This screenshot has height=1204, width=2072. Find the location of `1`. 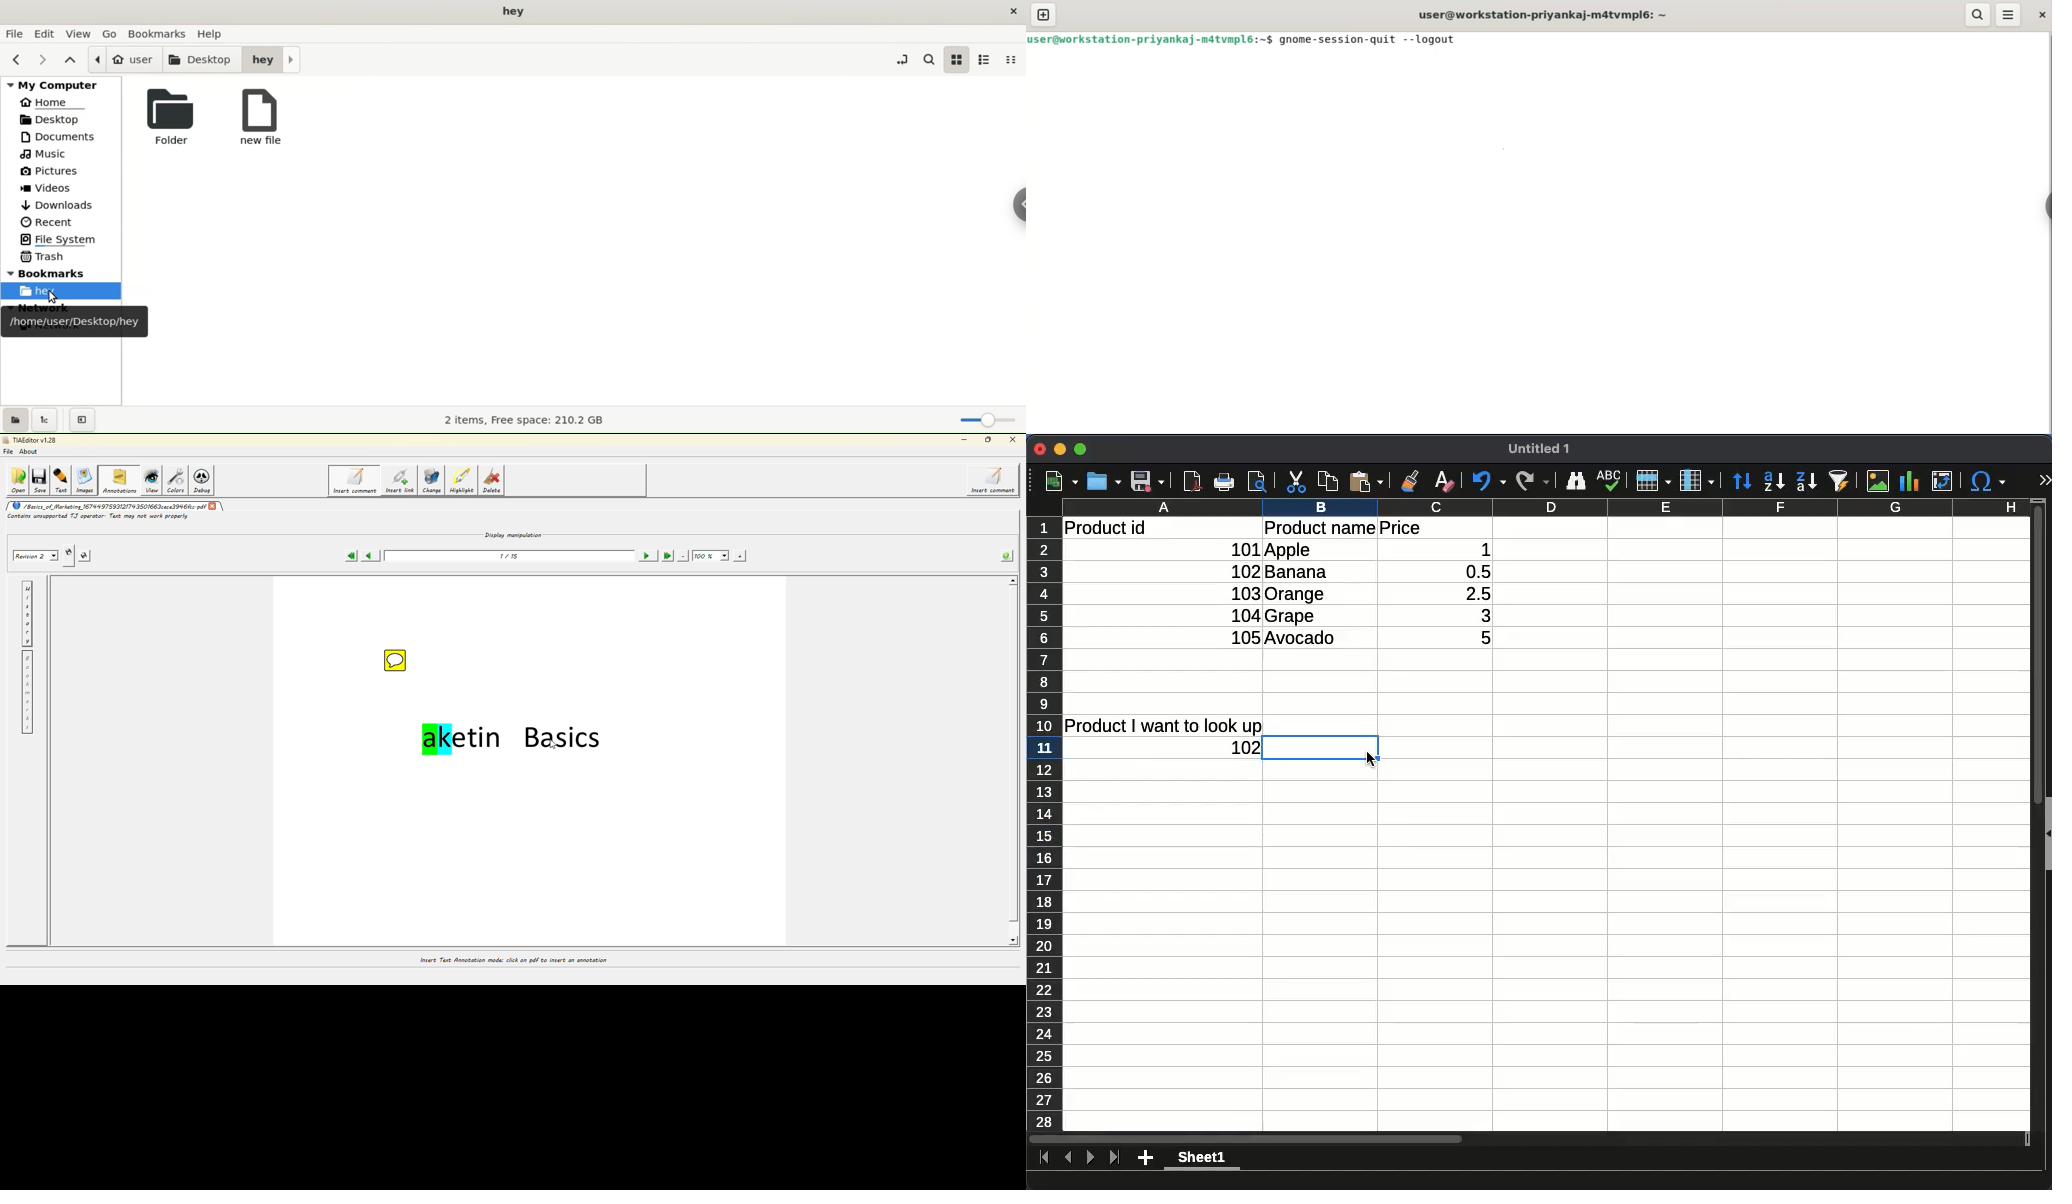

1 is located at coordinates (1475, 550).